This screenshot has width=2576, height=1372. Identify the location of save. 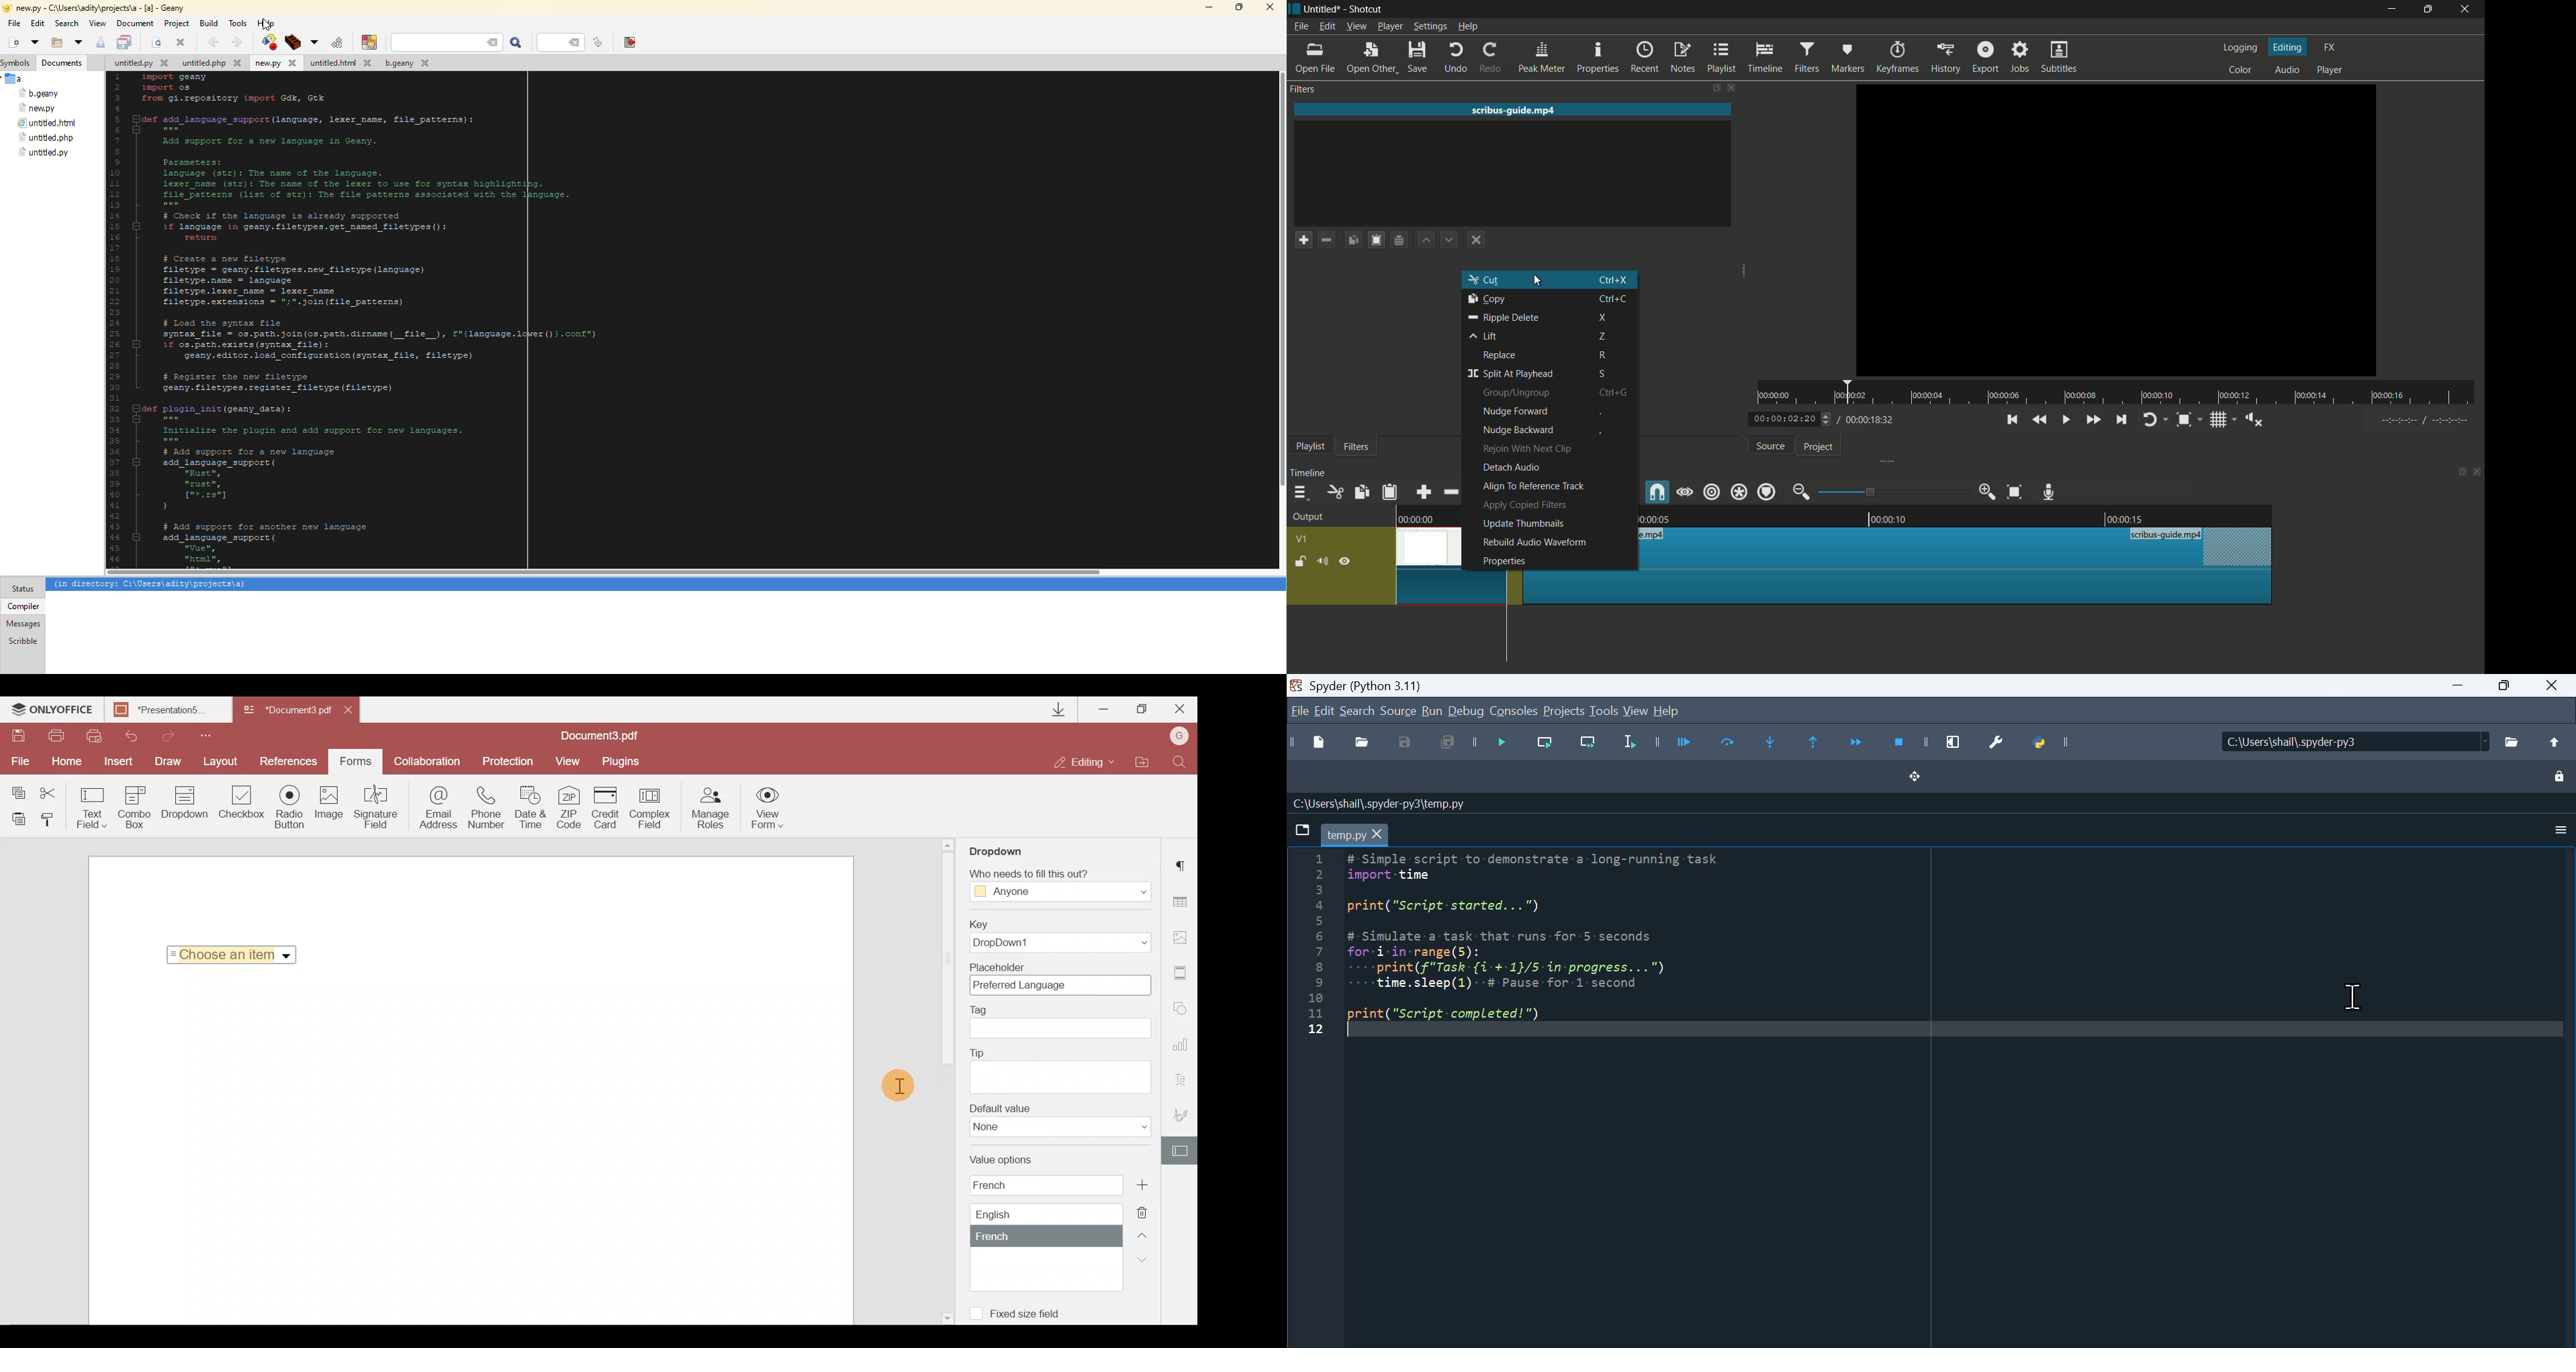
(125, 43).